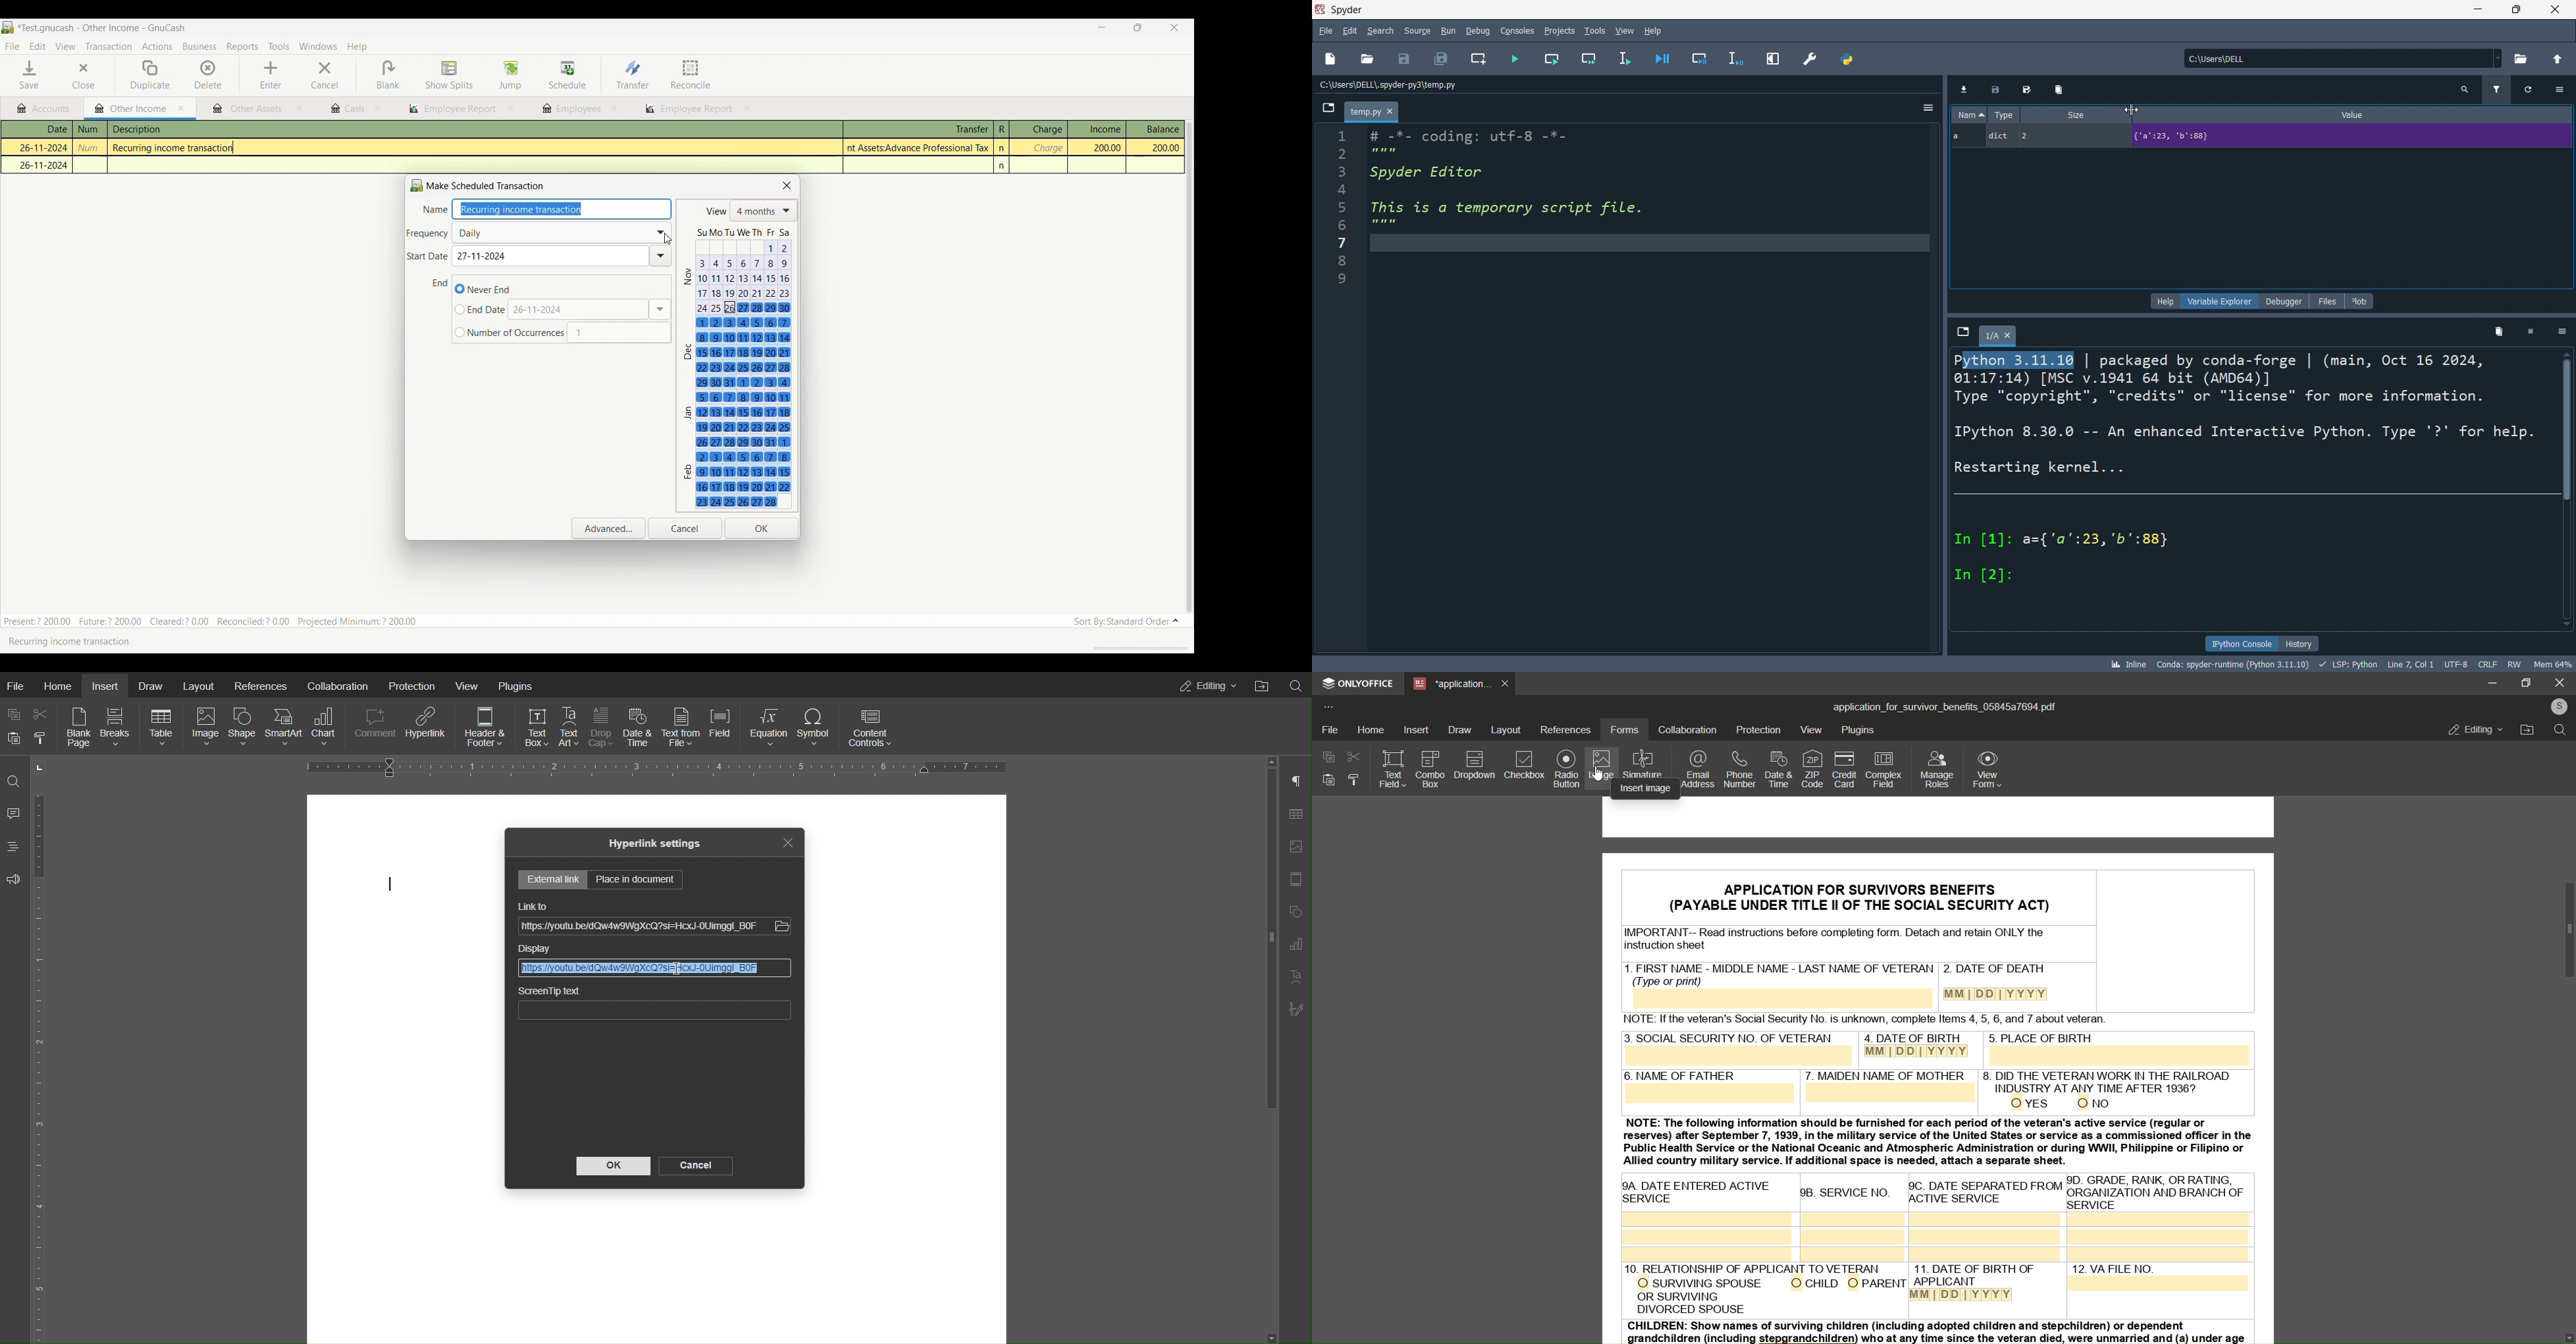  I want to click on edti, so click(1350, 31).